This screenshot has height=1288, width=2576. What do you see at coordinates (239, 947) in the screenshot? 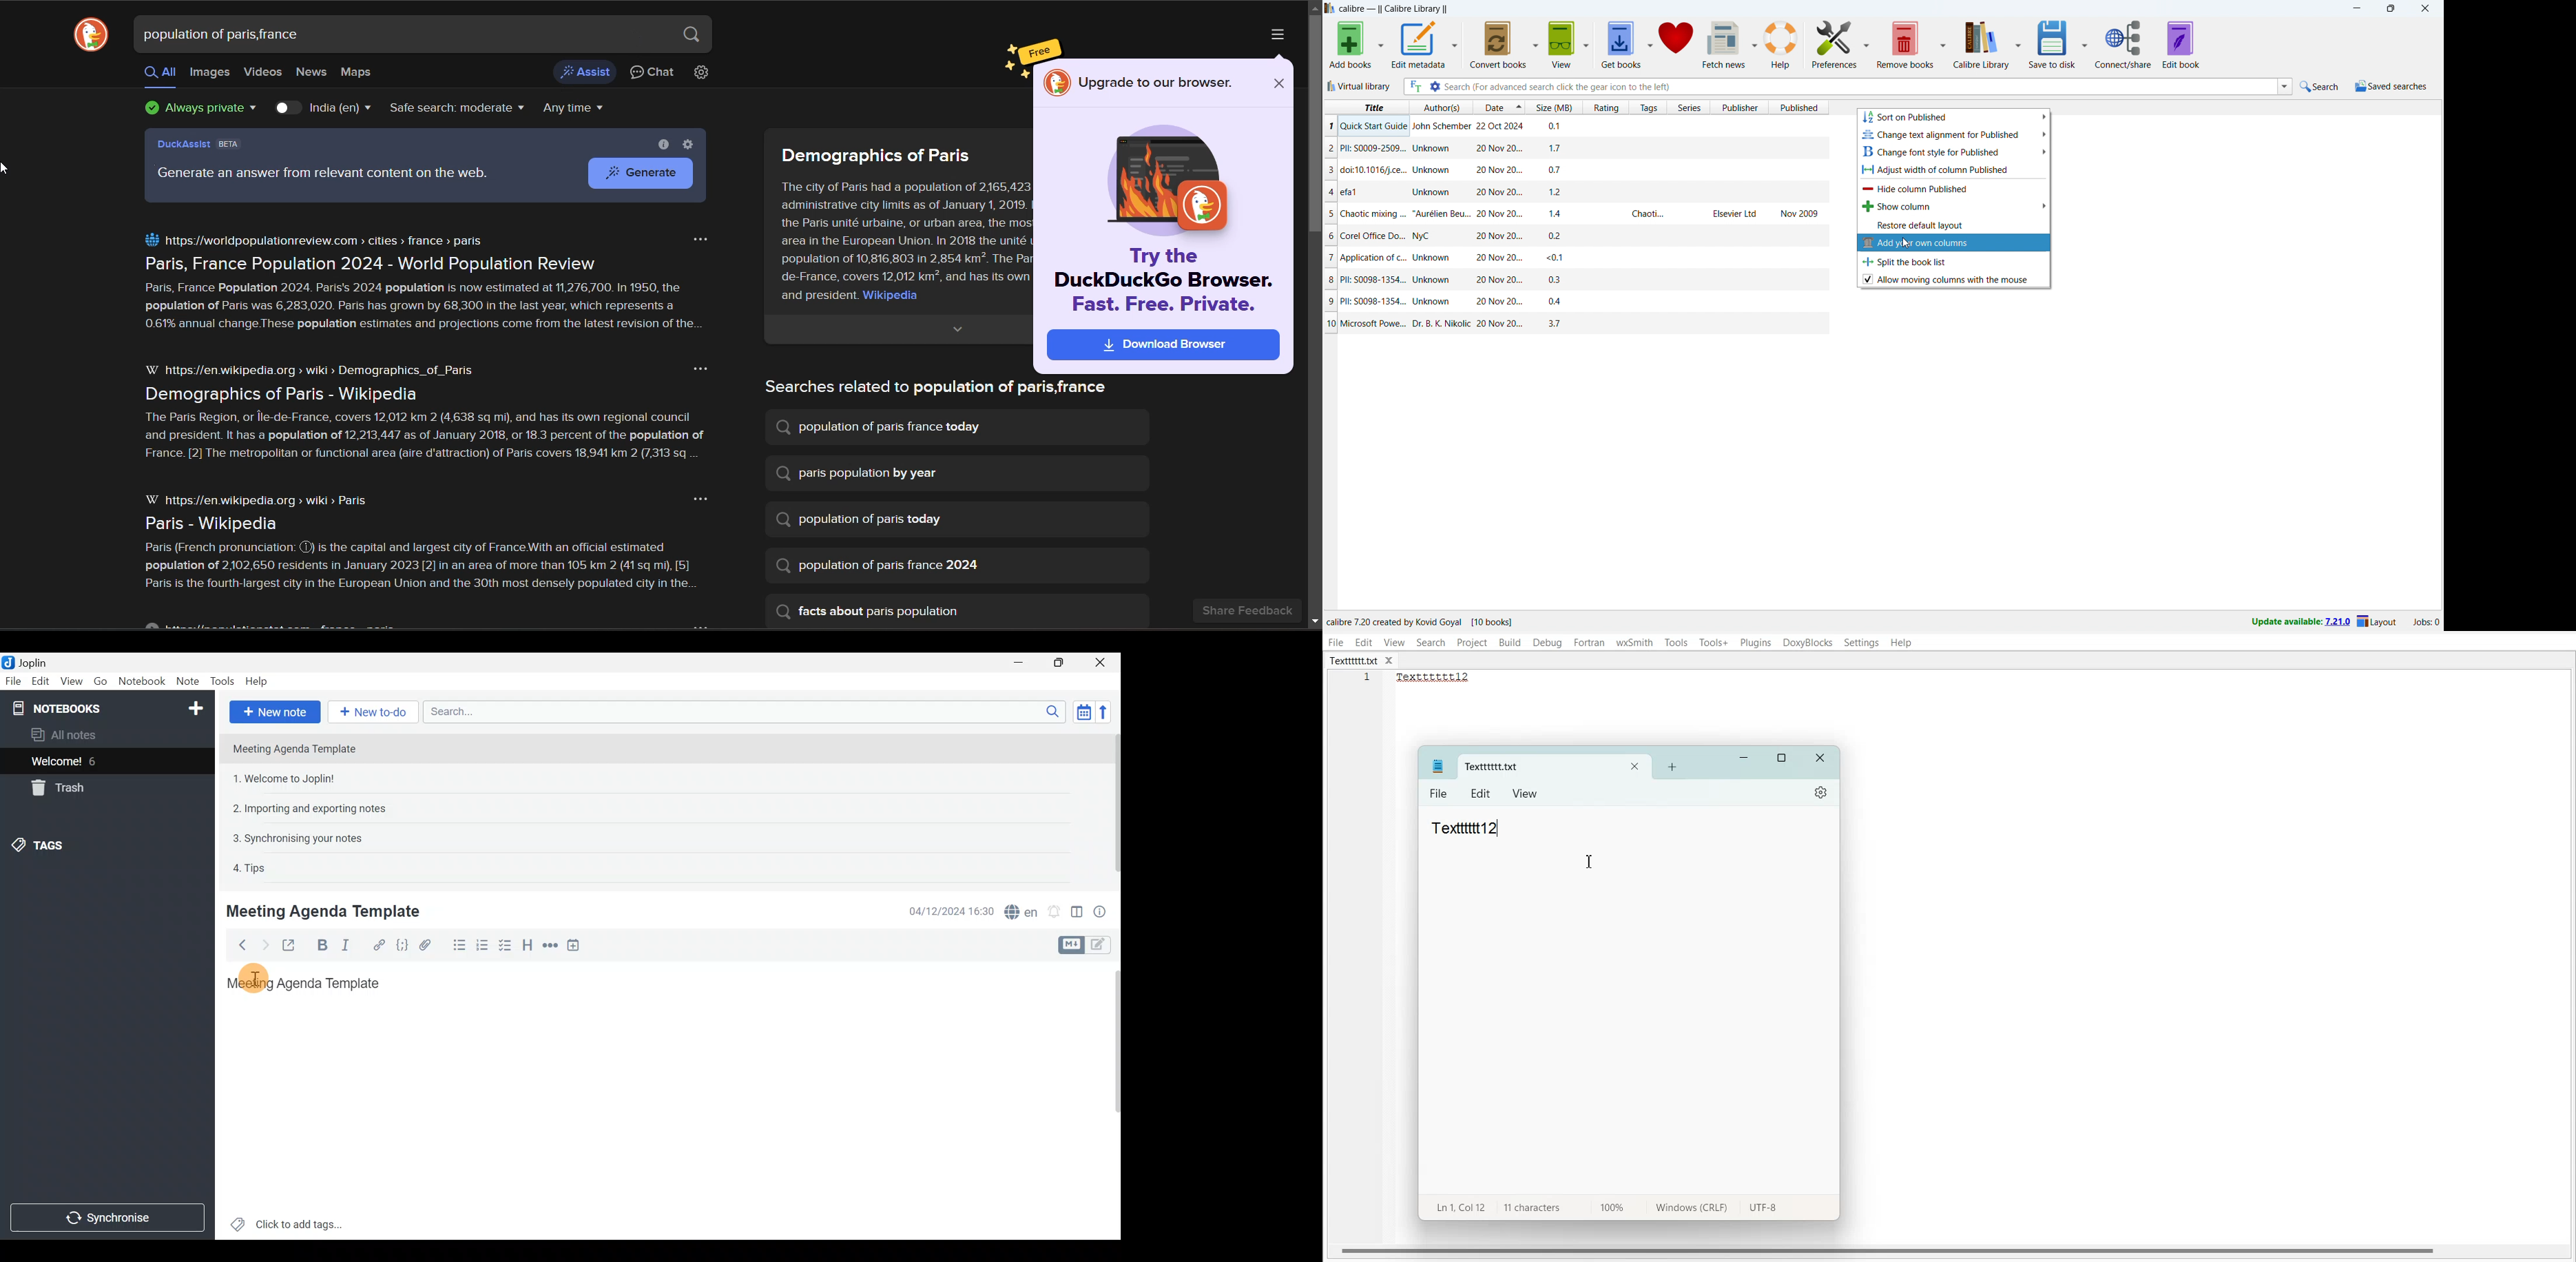
I see `Back` at bounding box center [239, 947].